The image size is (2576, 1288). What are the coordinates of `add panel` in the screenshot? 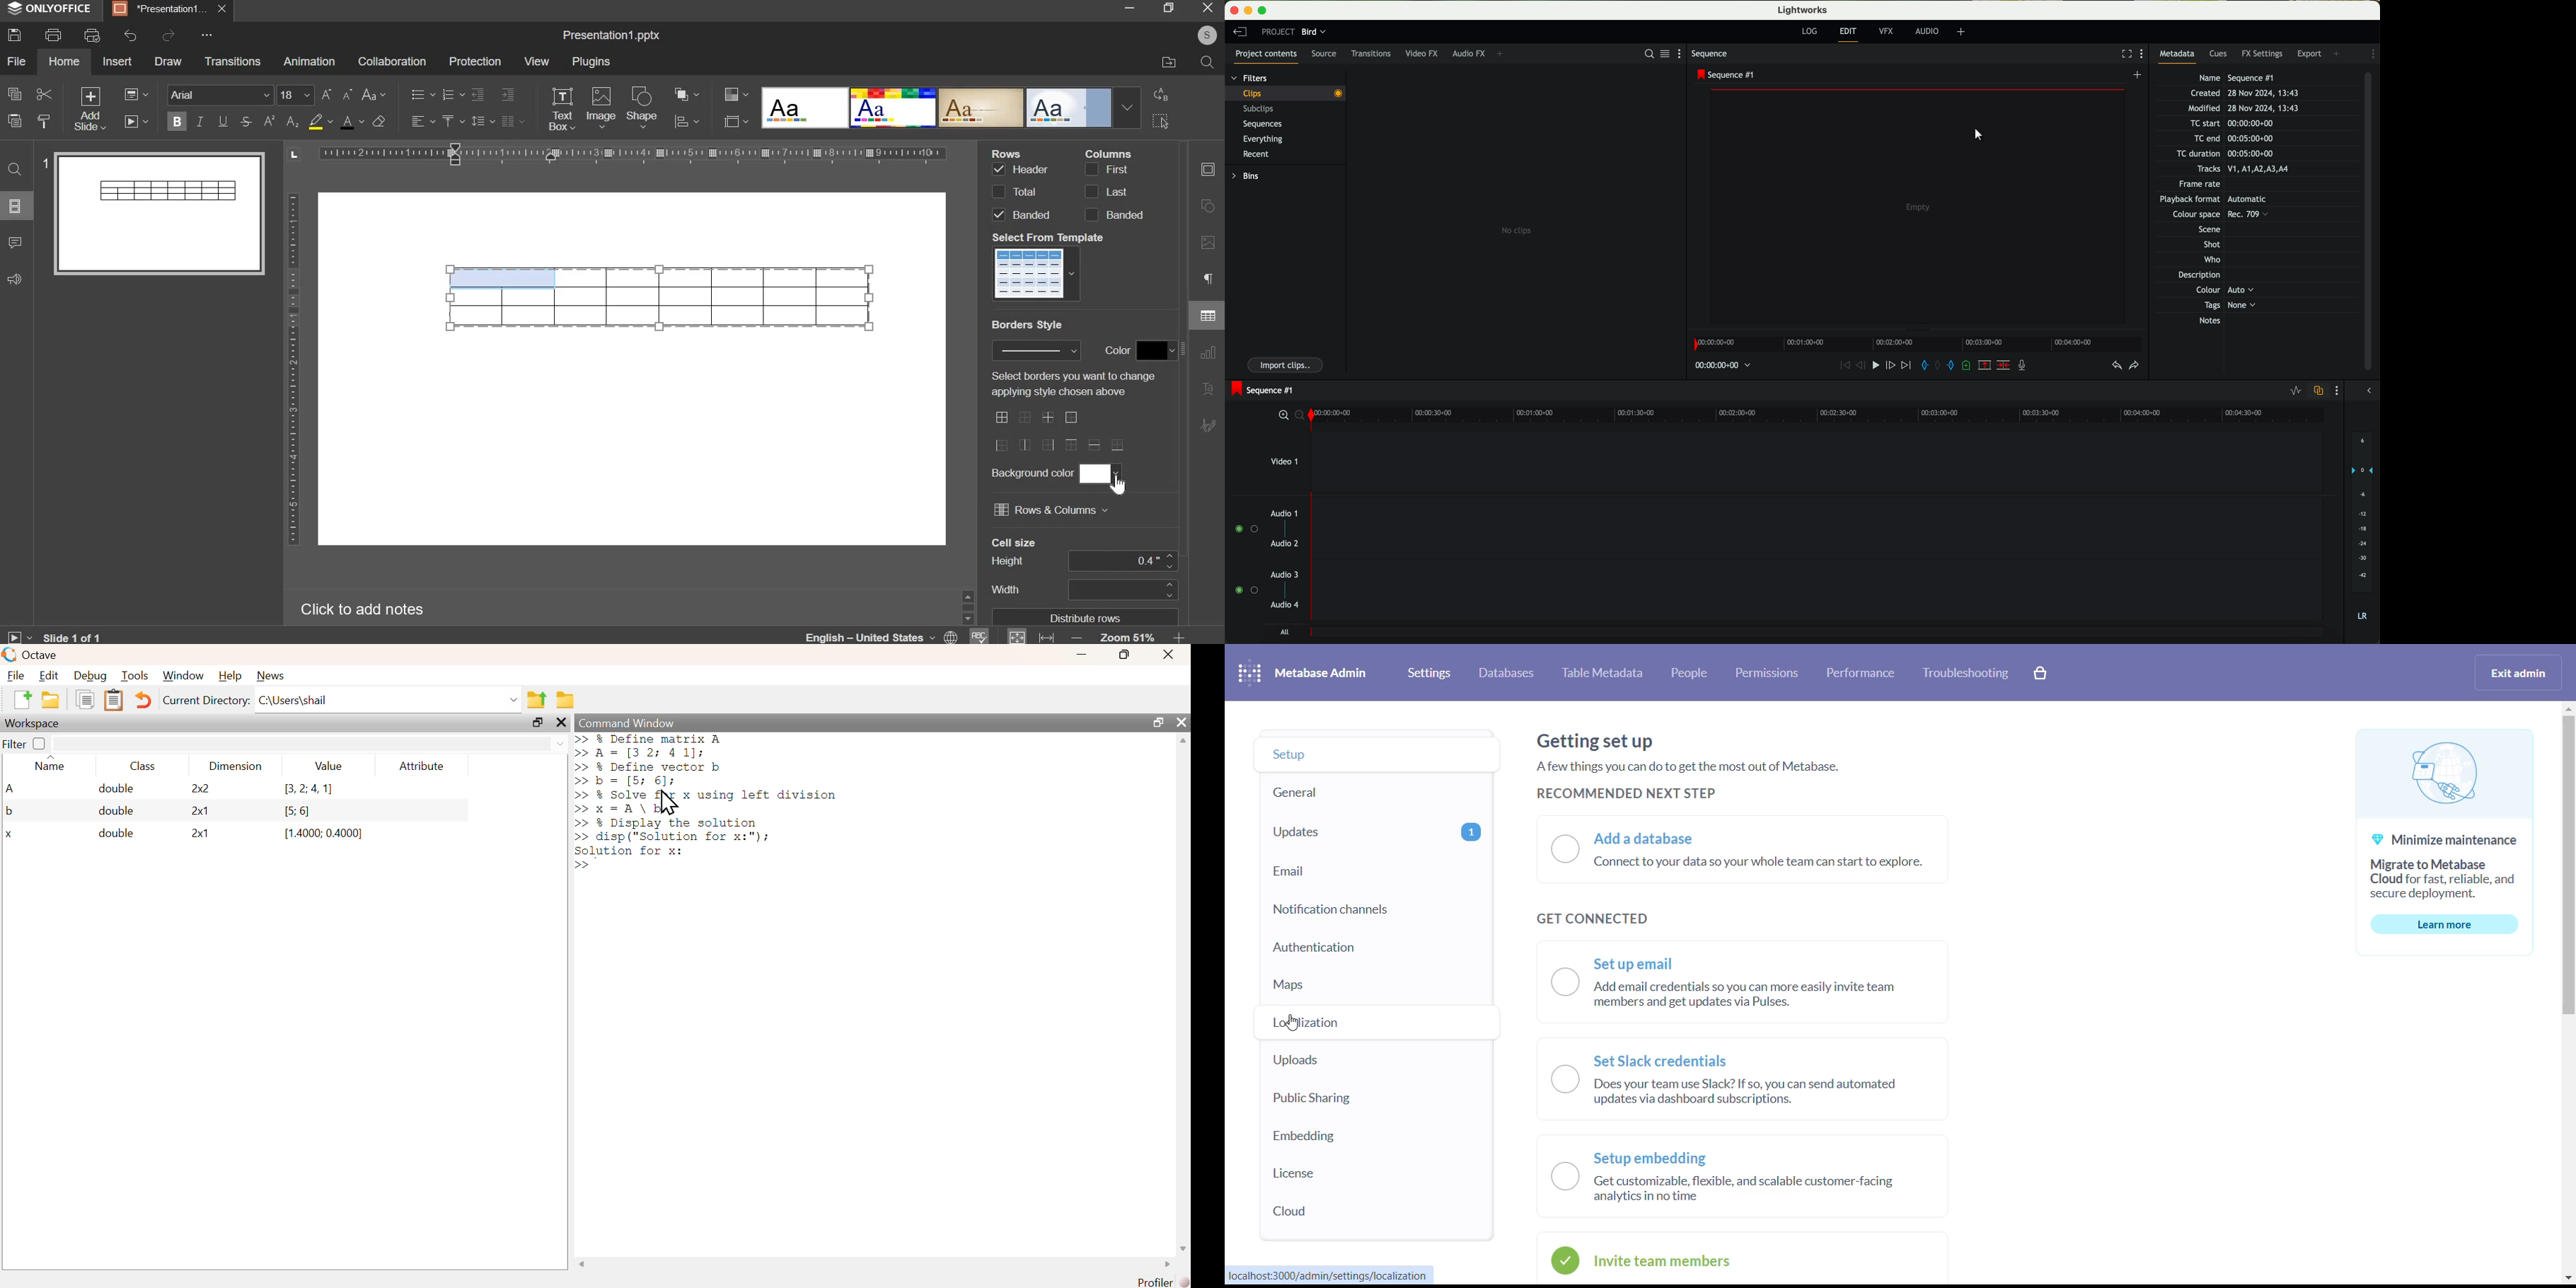 It's located at (2337, 55).